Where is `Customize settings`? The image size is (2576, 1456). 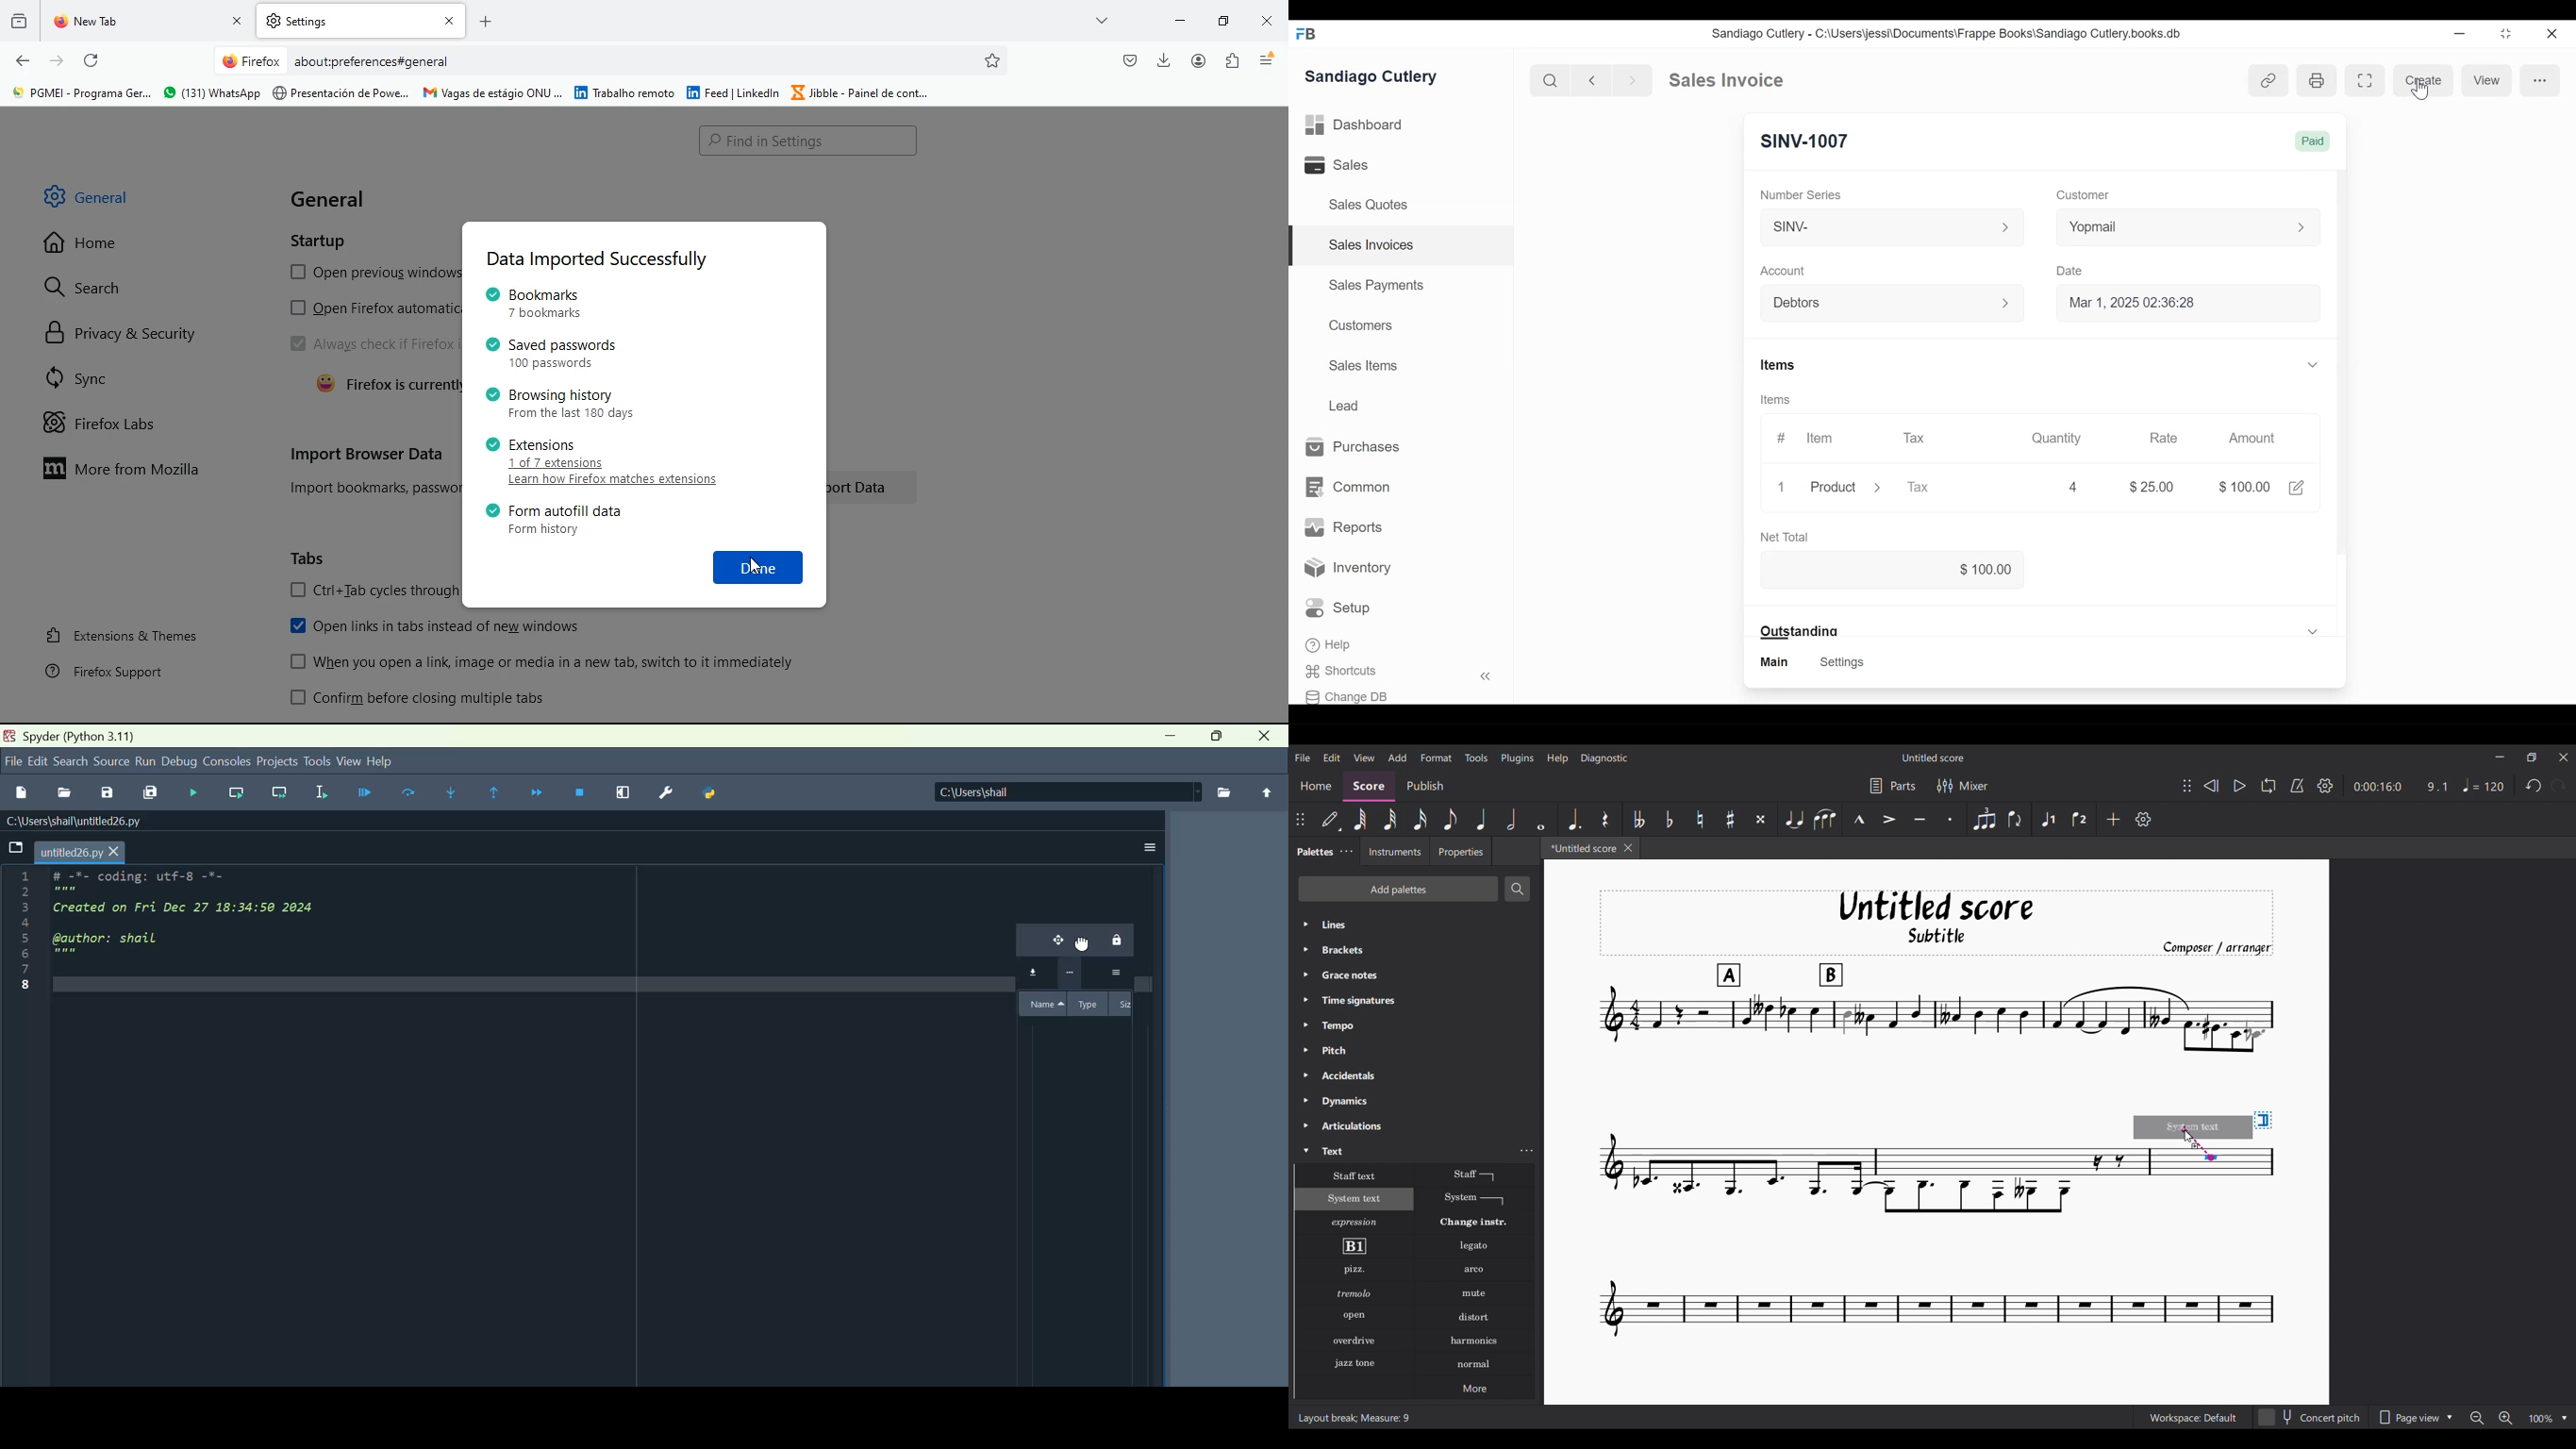
Customize settings is located at coordinates (2144, 819).